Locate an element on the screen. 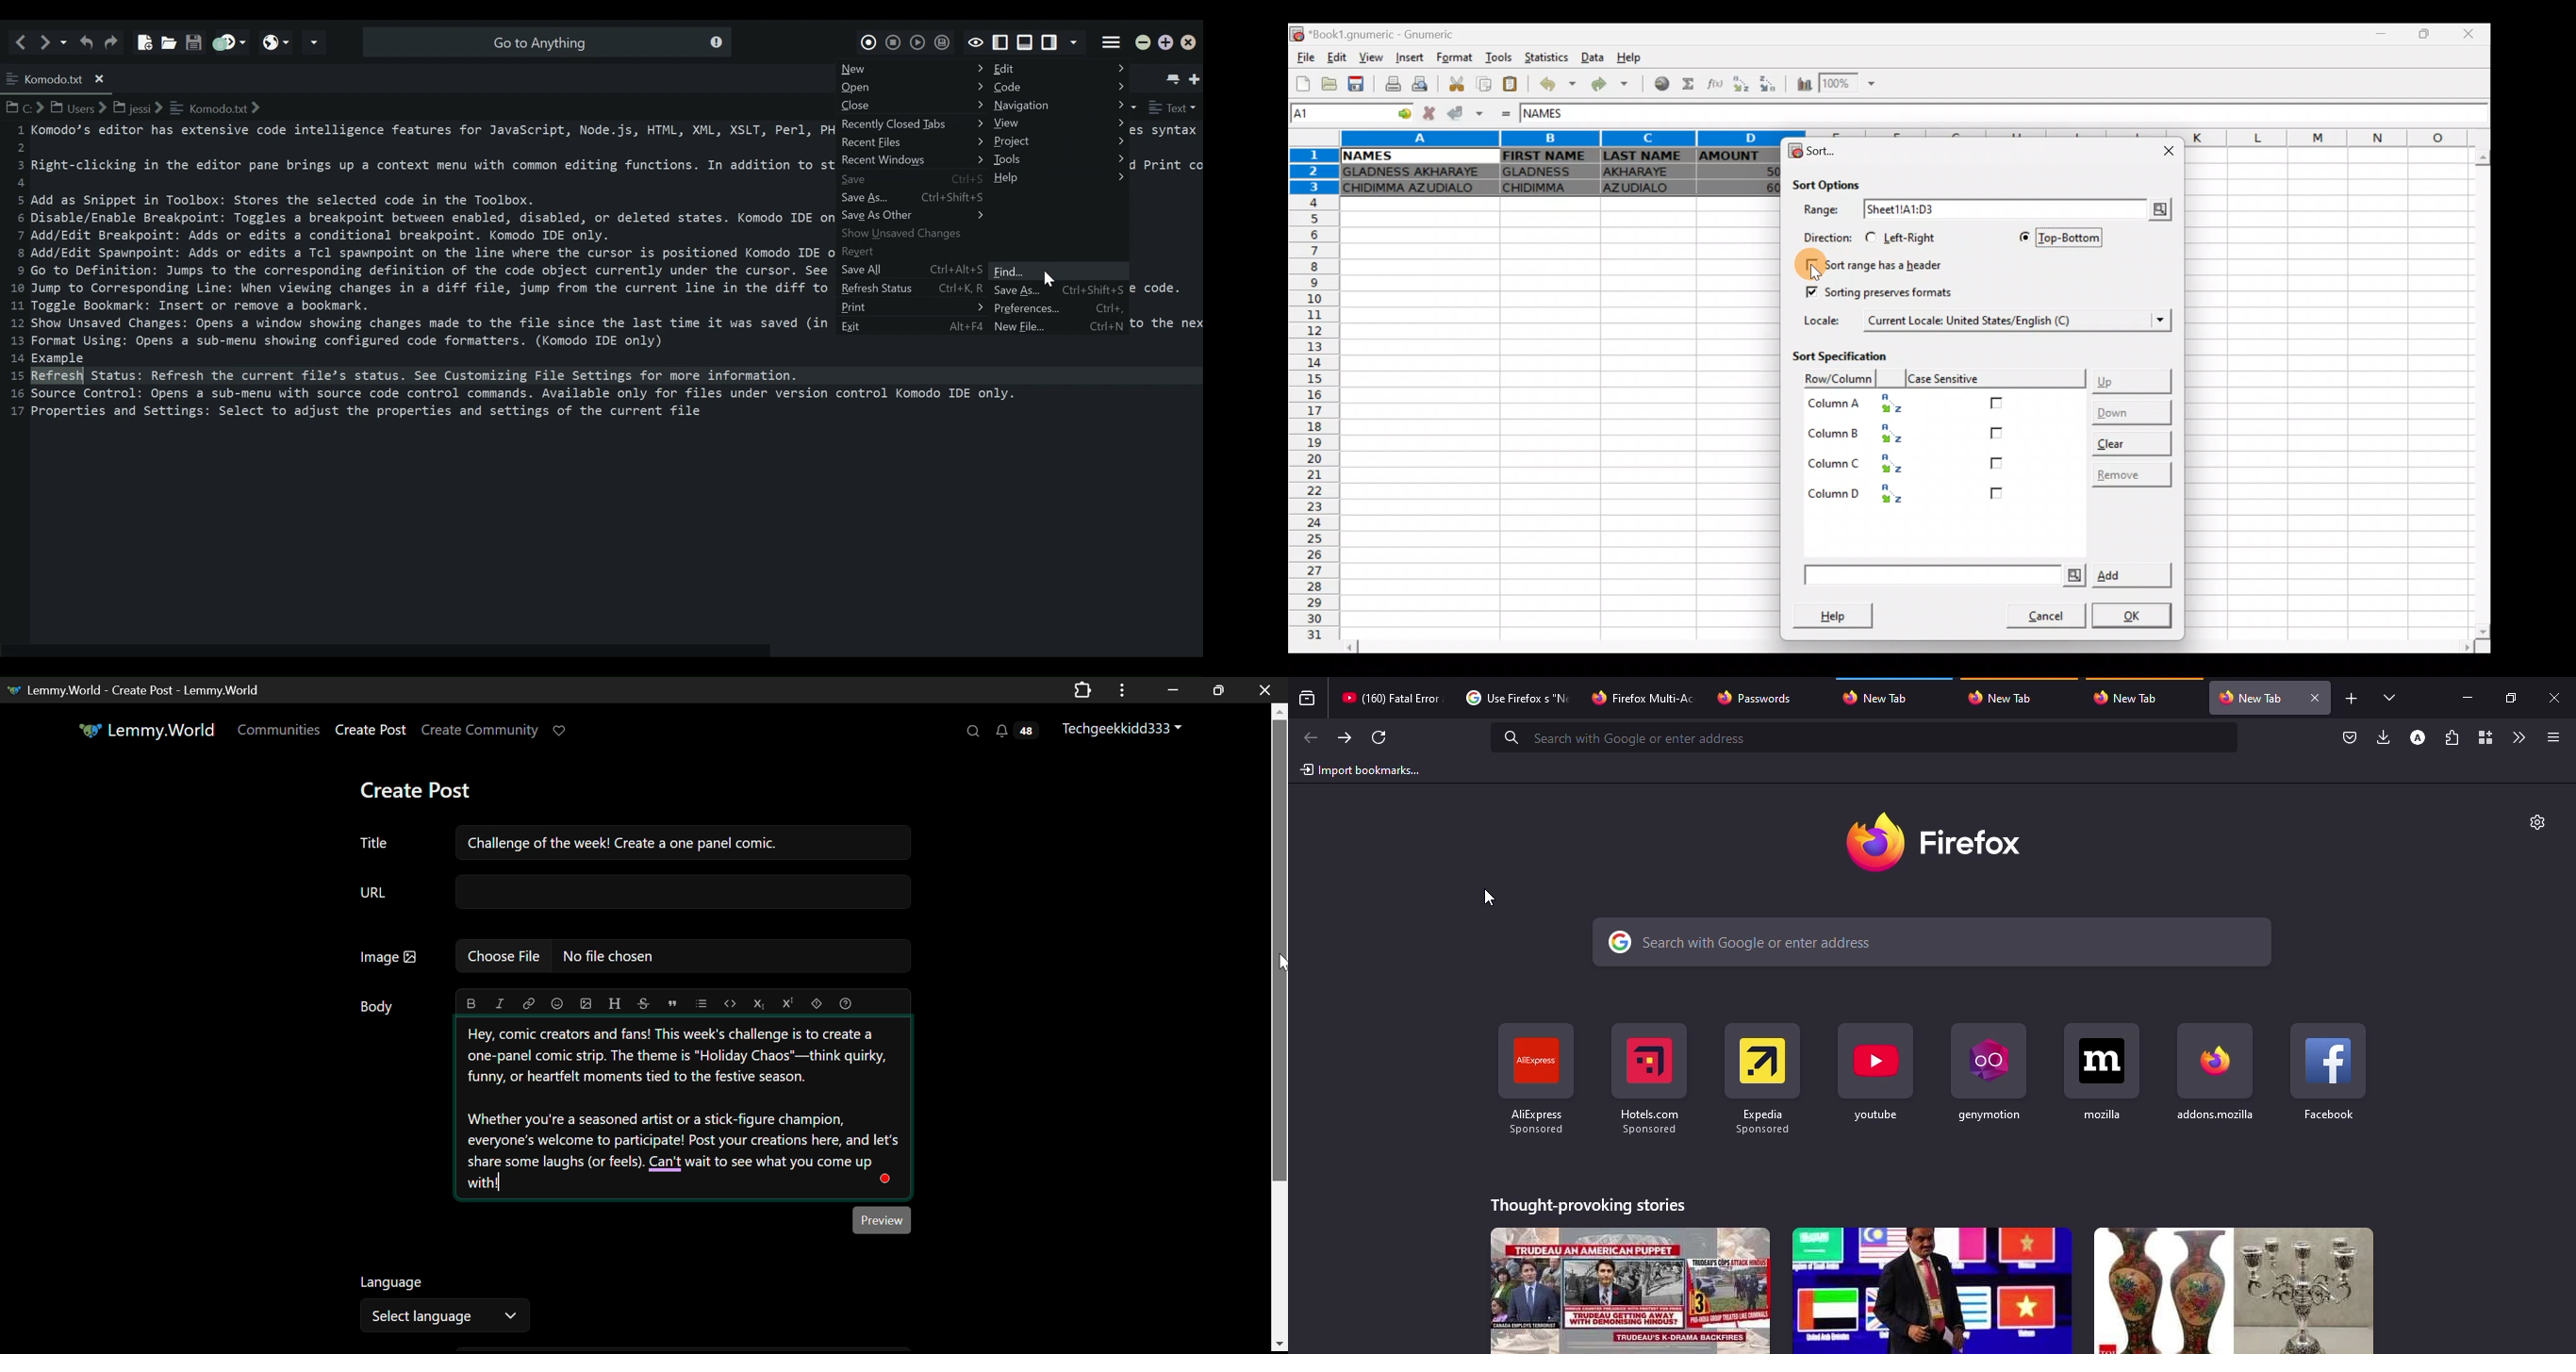  Open a file is located at coordinates (1331, 83).